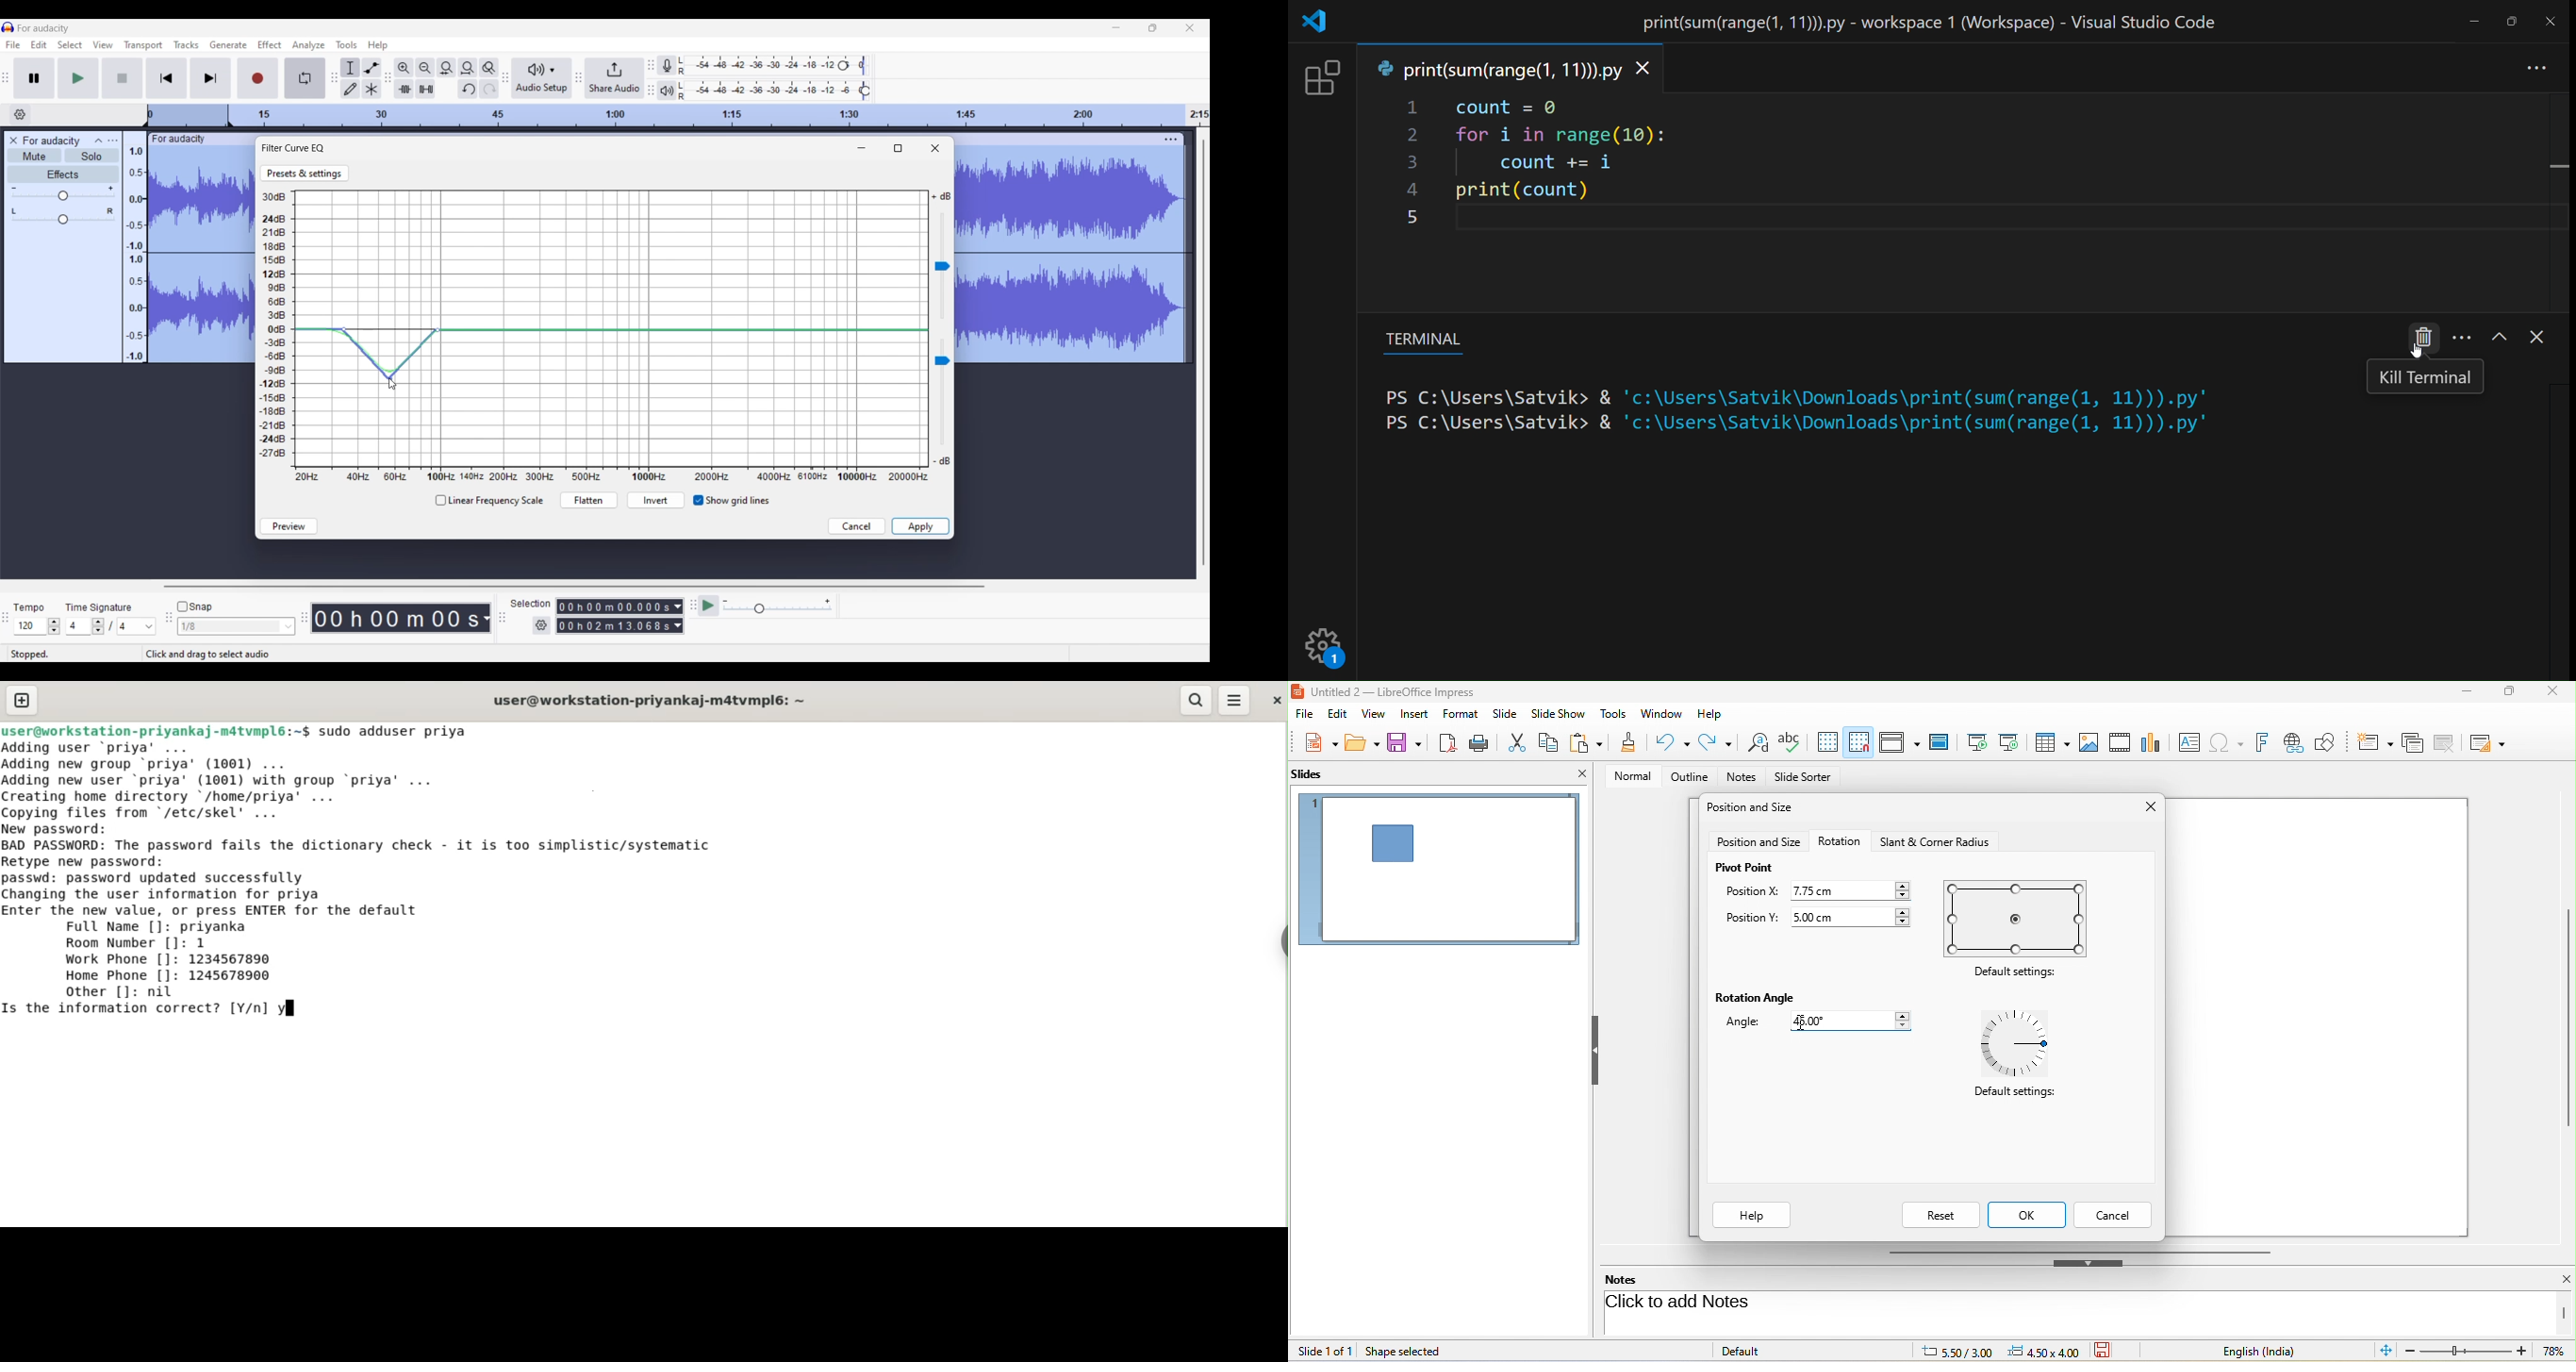 The height and width of the screenshot is (1372, 2576). I want to click on normal, so click(1627, 775).